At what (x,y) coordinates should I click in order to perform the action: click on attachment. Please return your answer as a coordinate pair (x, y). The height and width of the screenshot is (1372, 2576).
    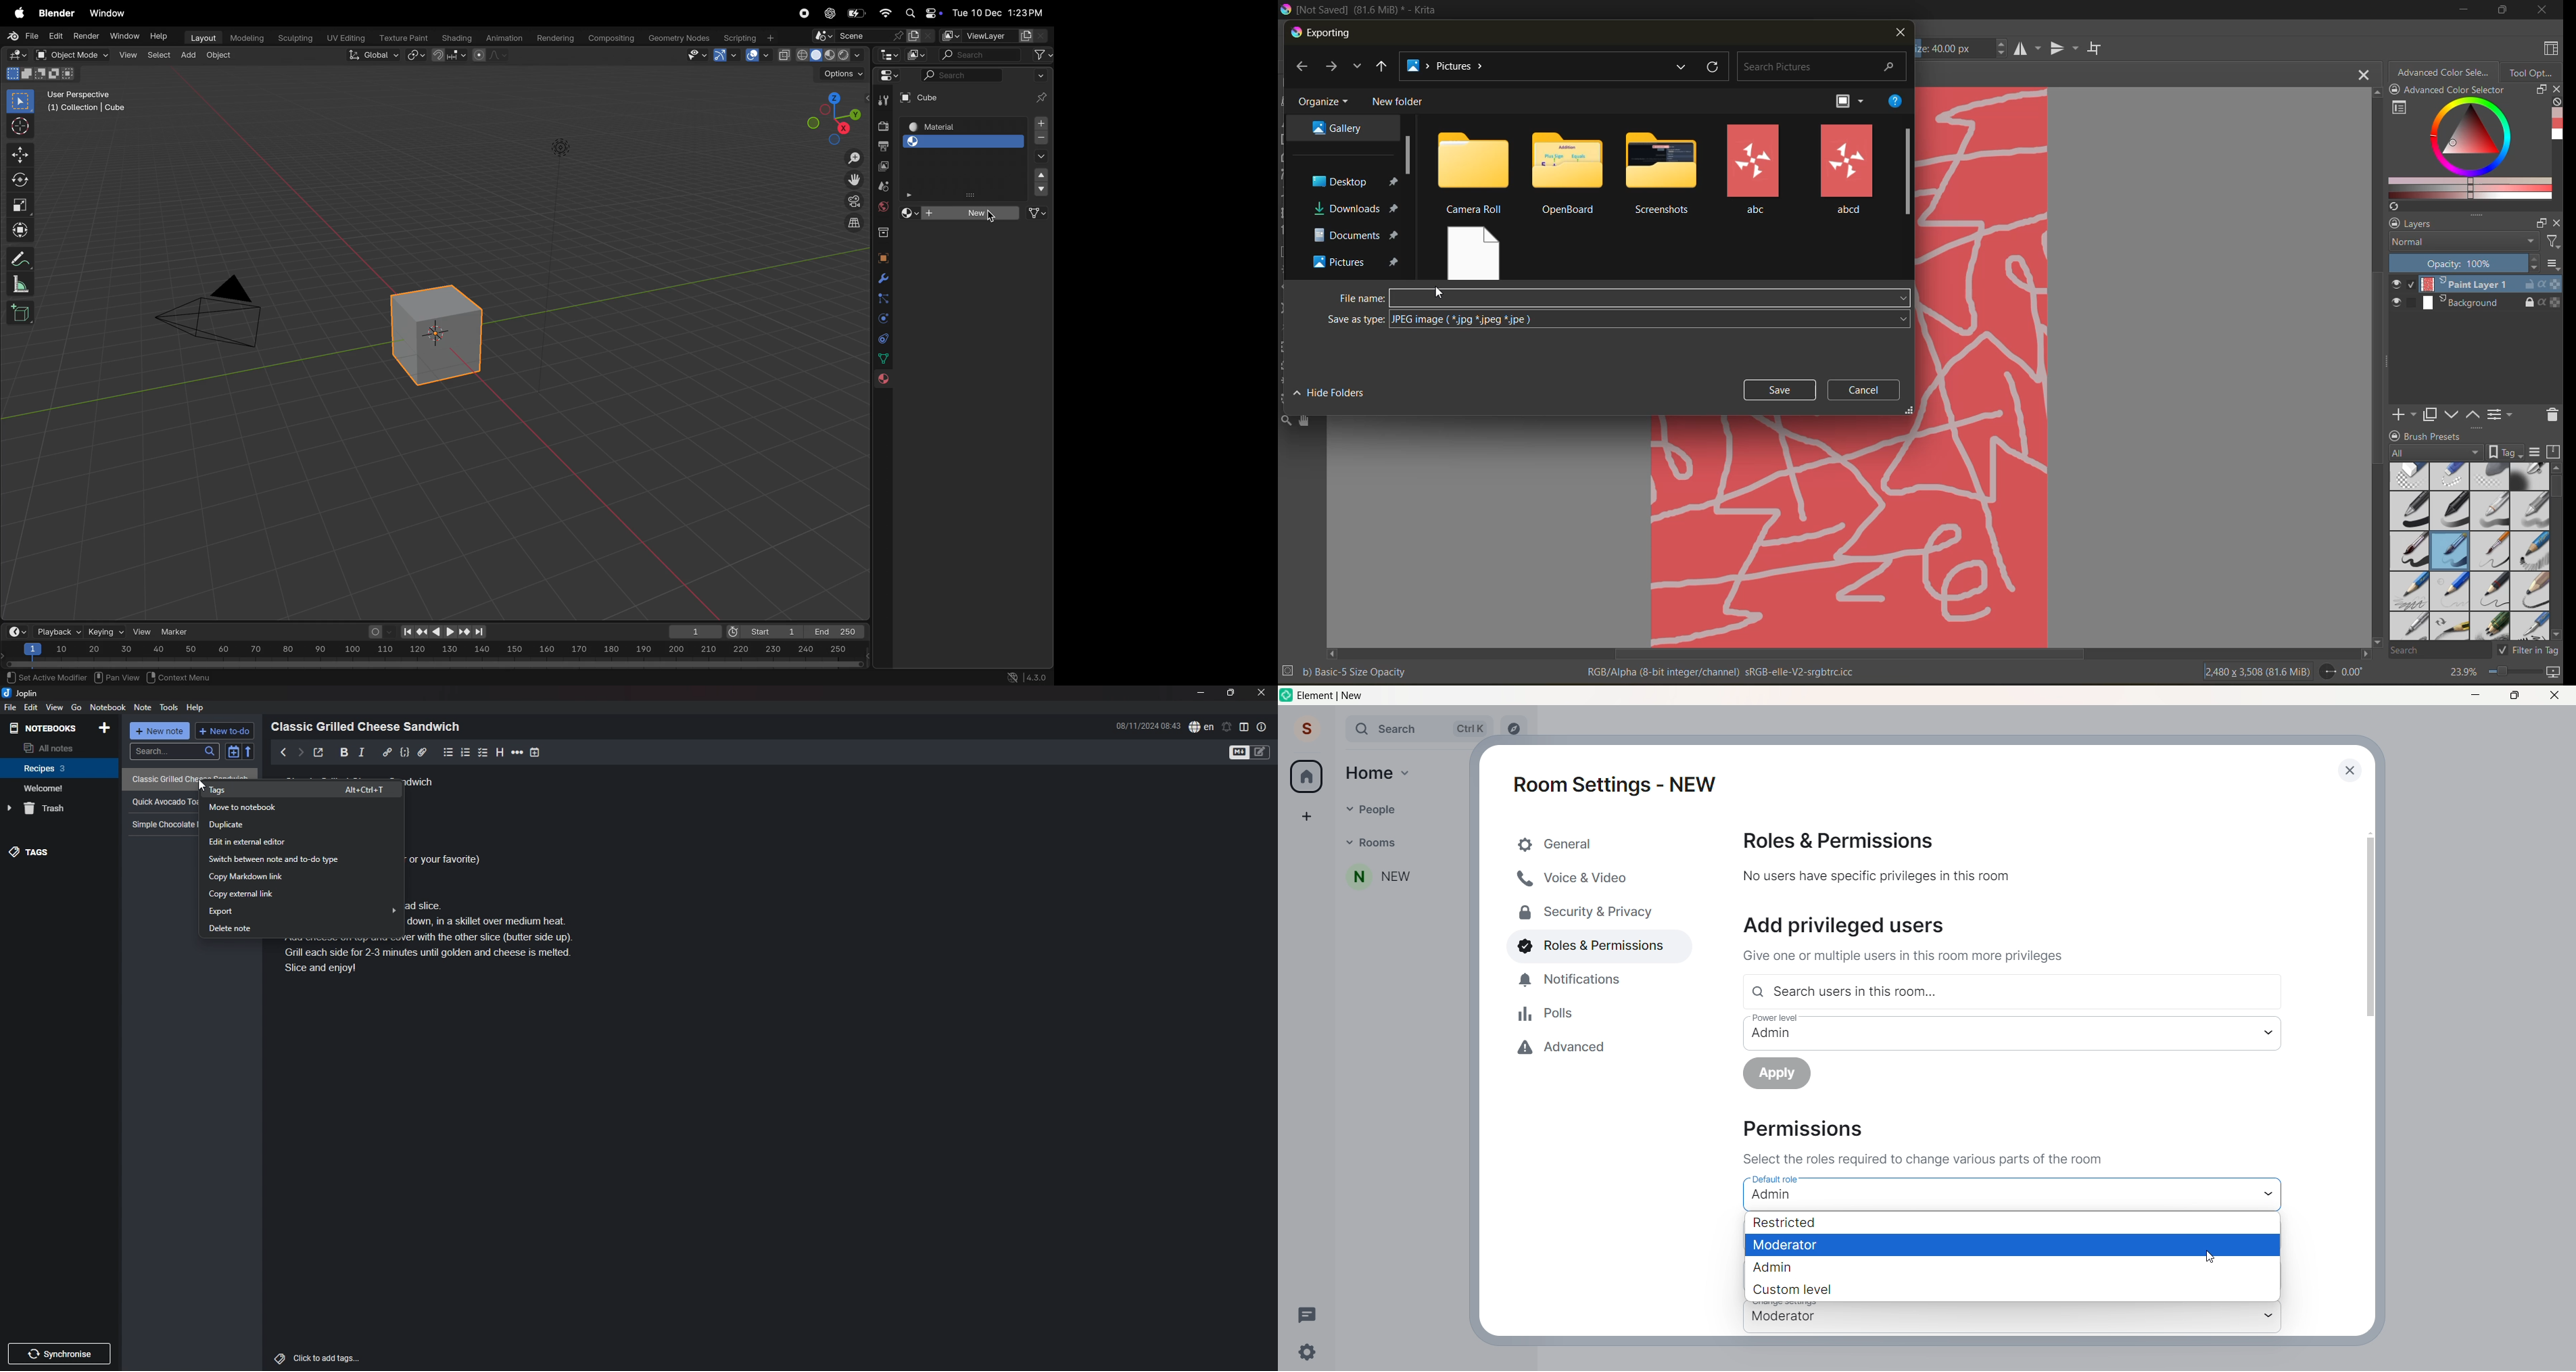
    Looking at the image, I should click on (422, 752).